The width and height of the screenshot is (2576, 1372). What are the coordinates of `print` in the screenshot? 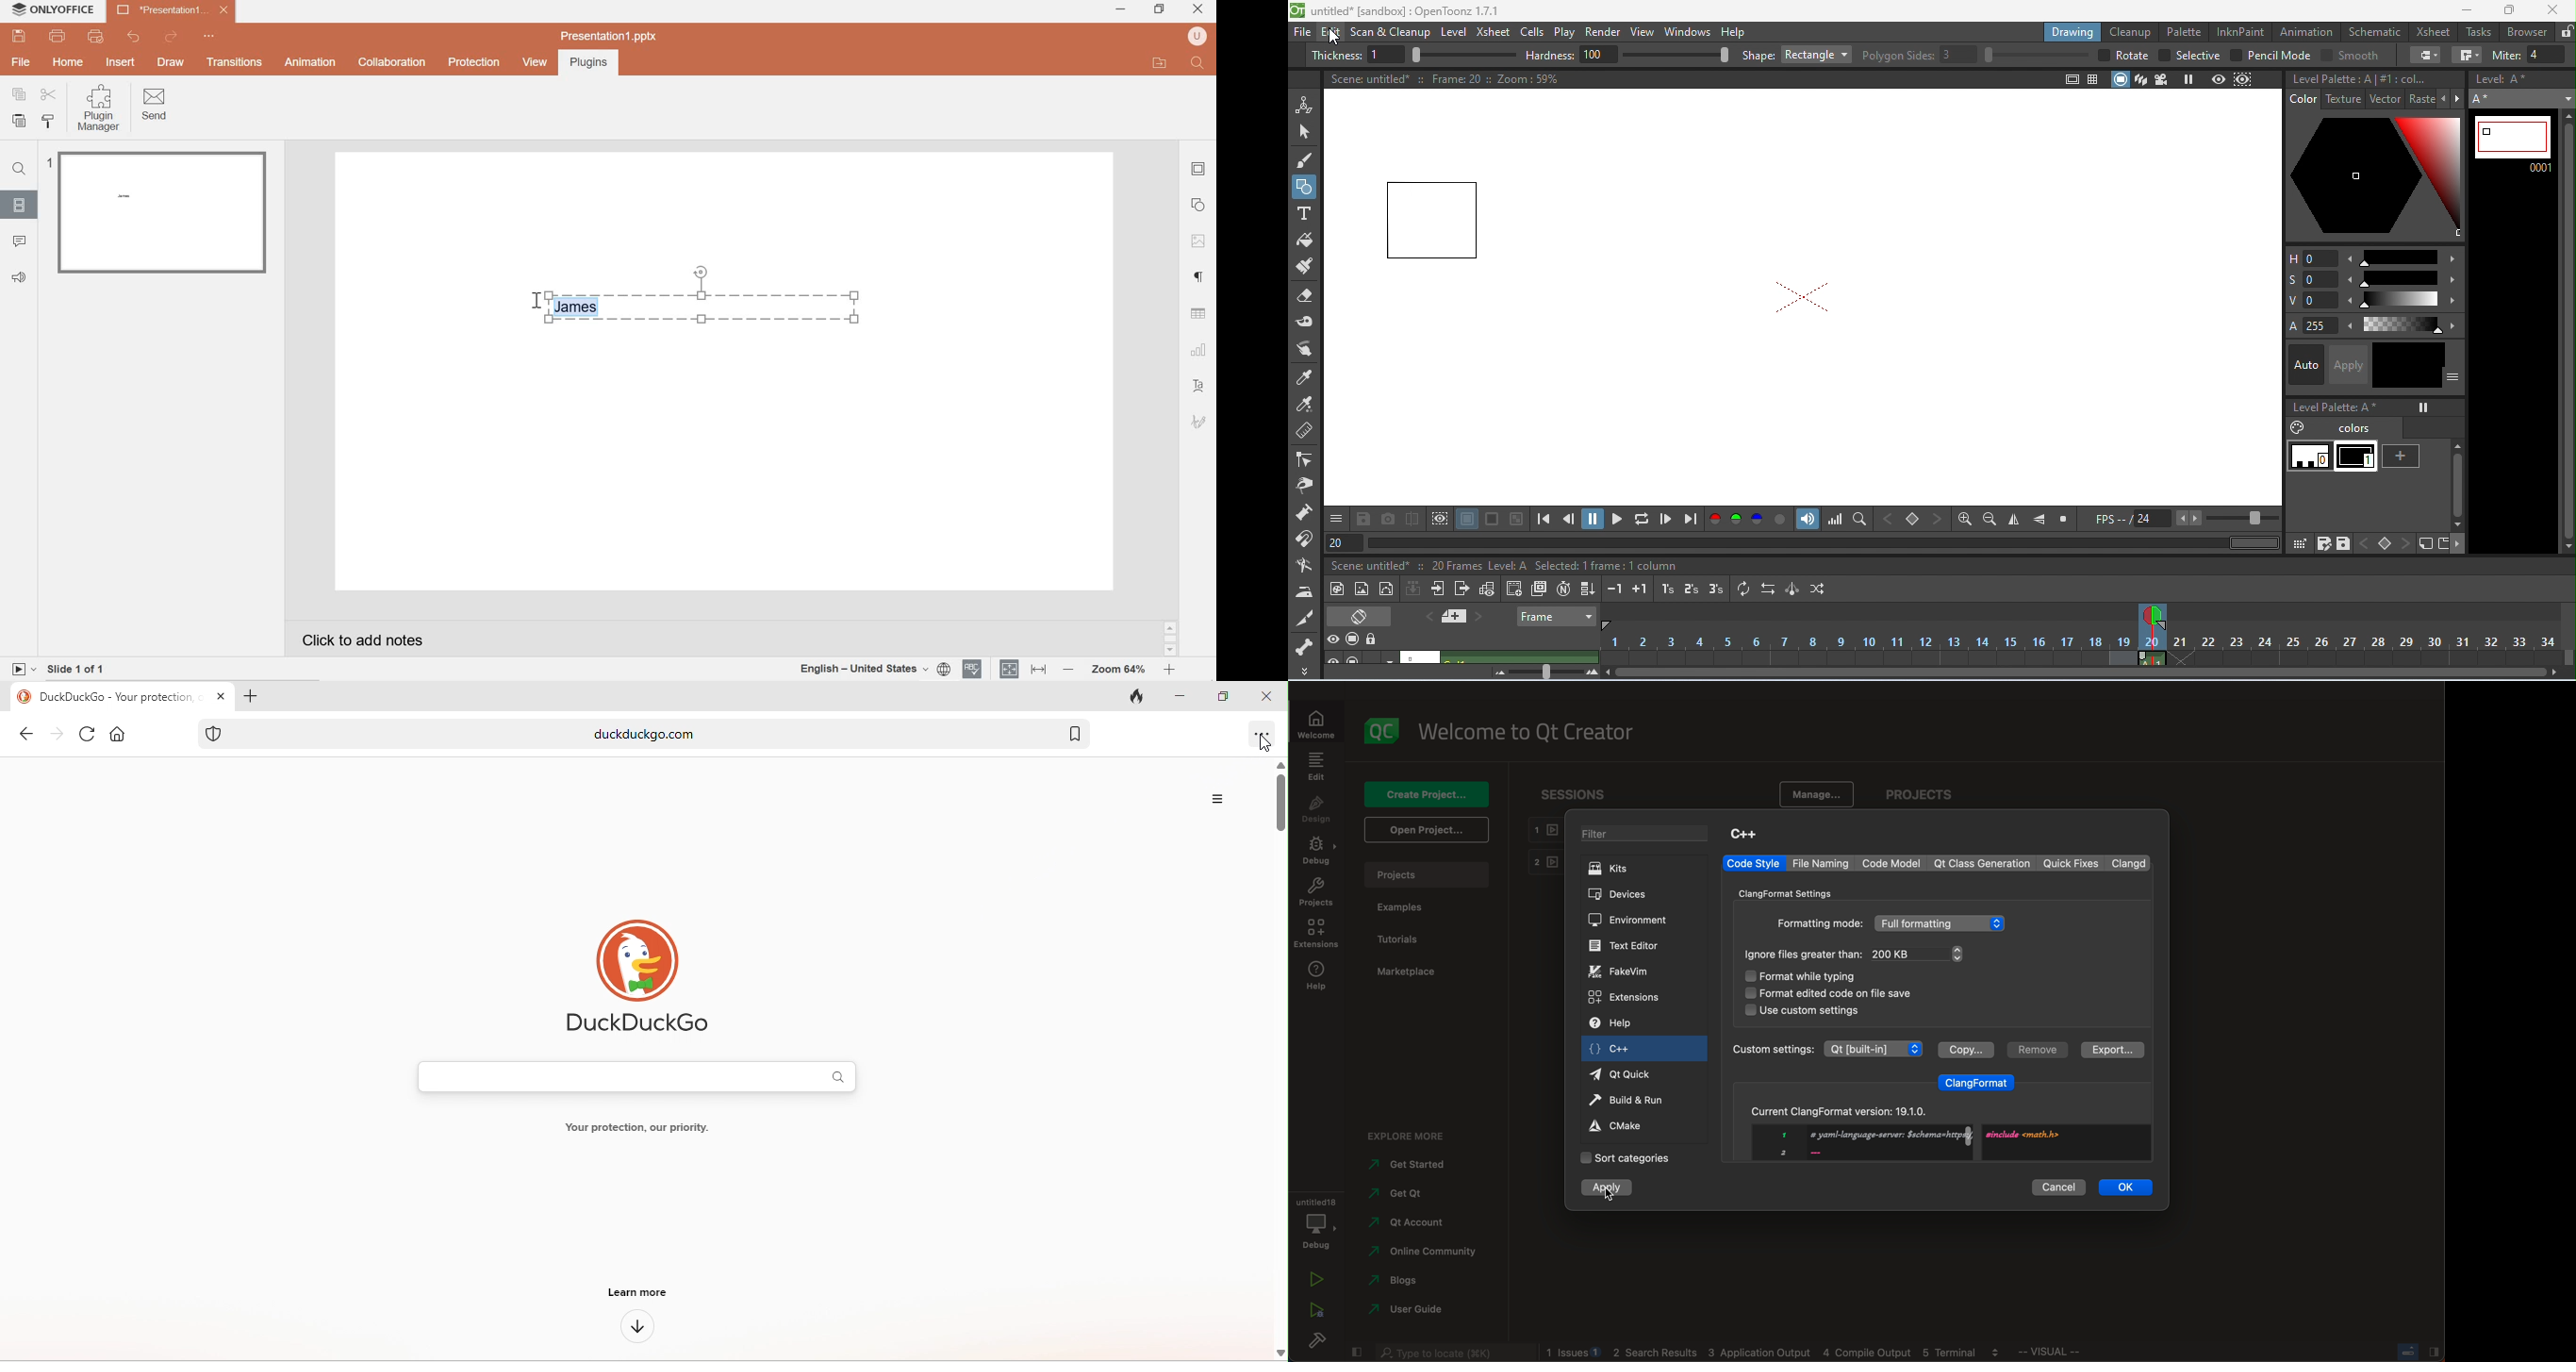 It's located at (59, 37).